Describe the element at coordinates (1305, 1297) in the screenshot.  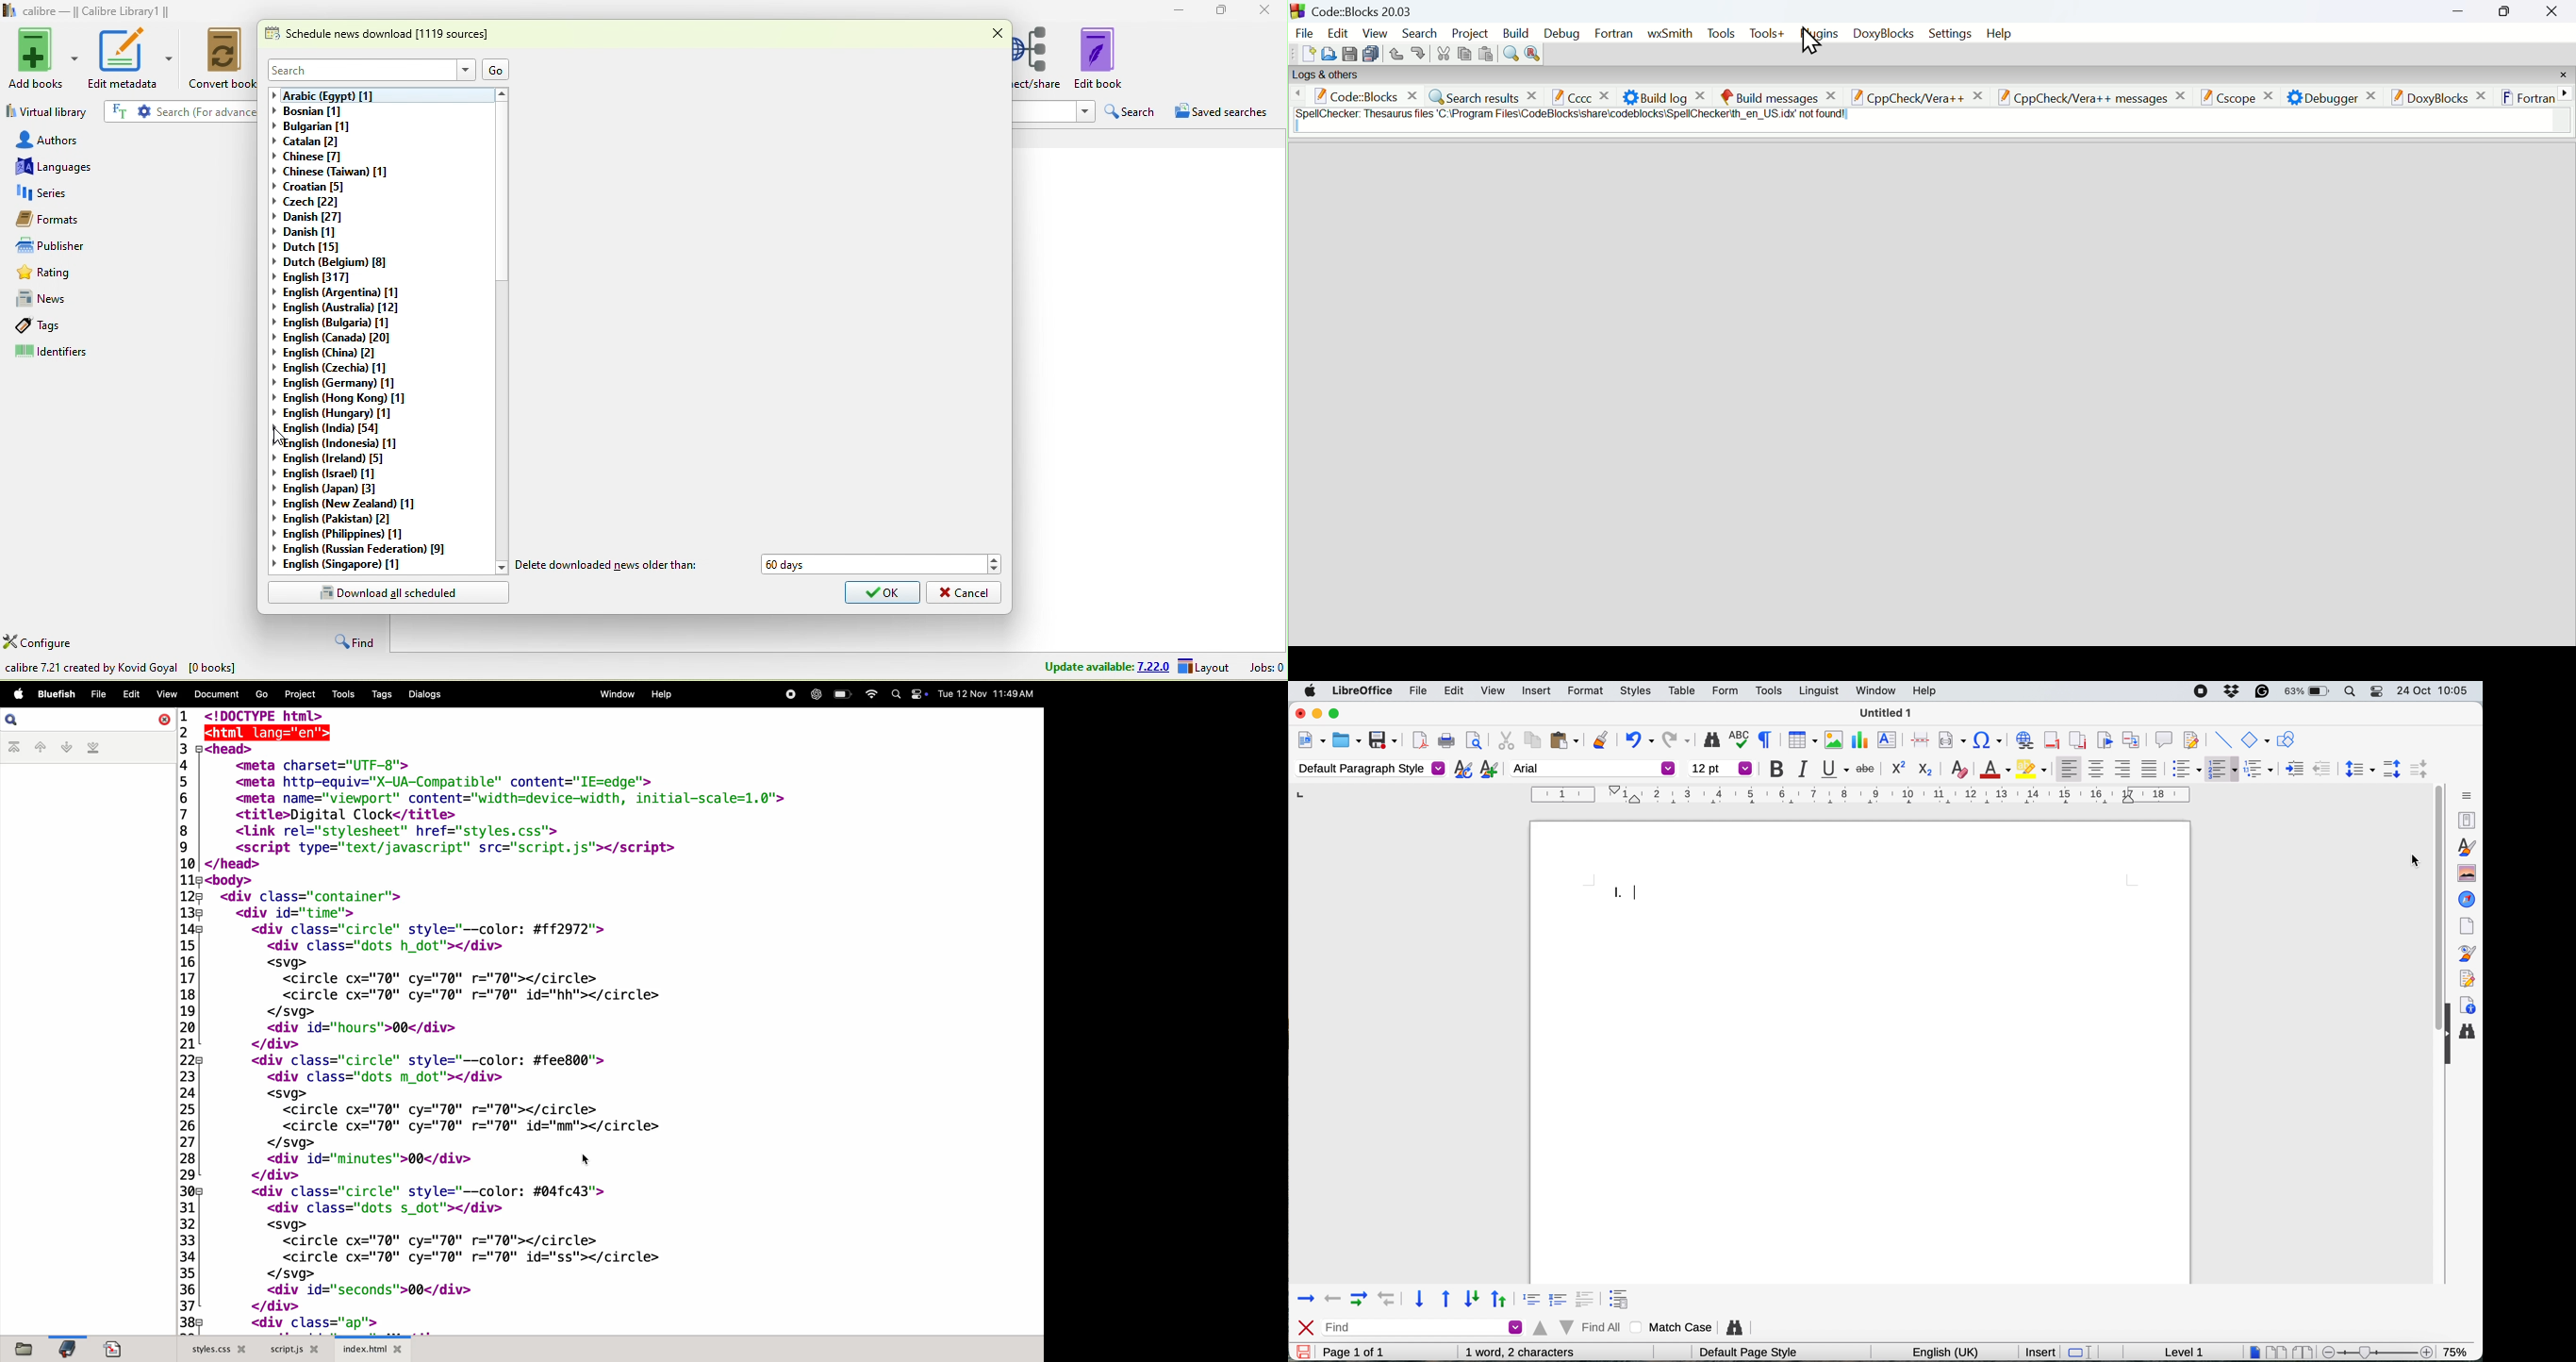
I see `forward` at that location.